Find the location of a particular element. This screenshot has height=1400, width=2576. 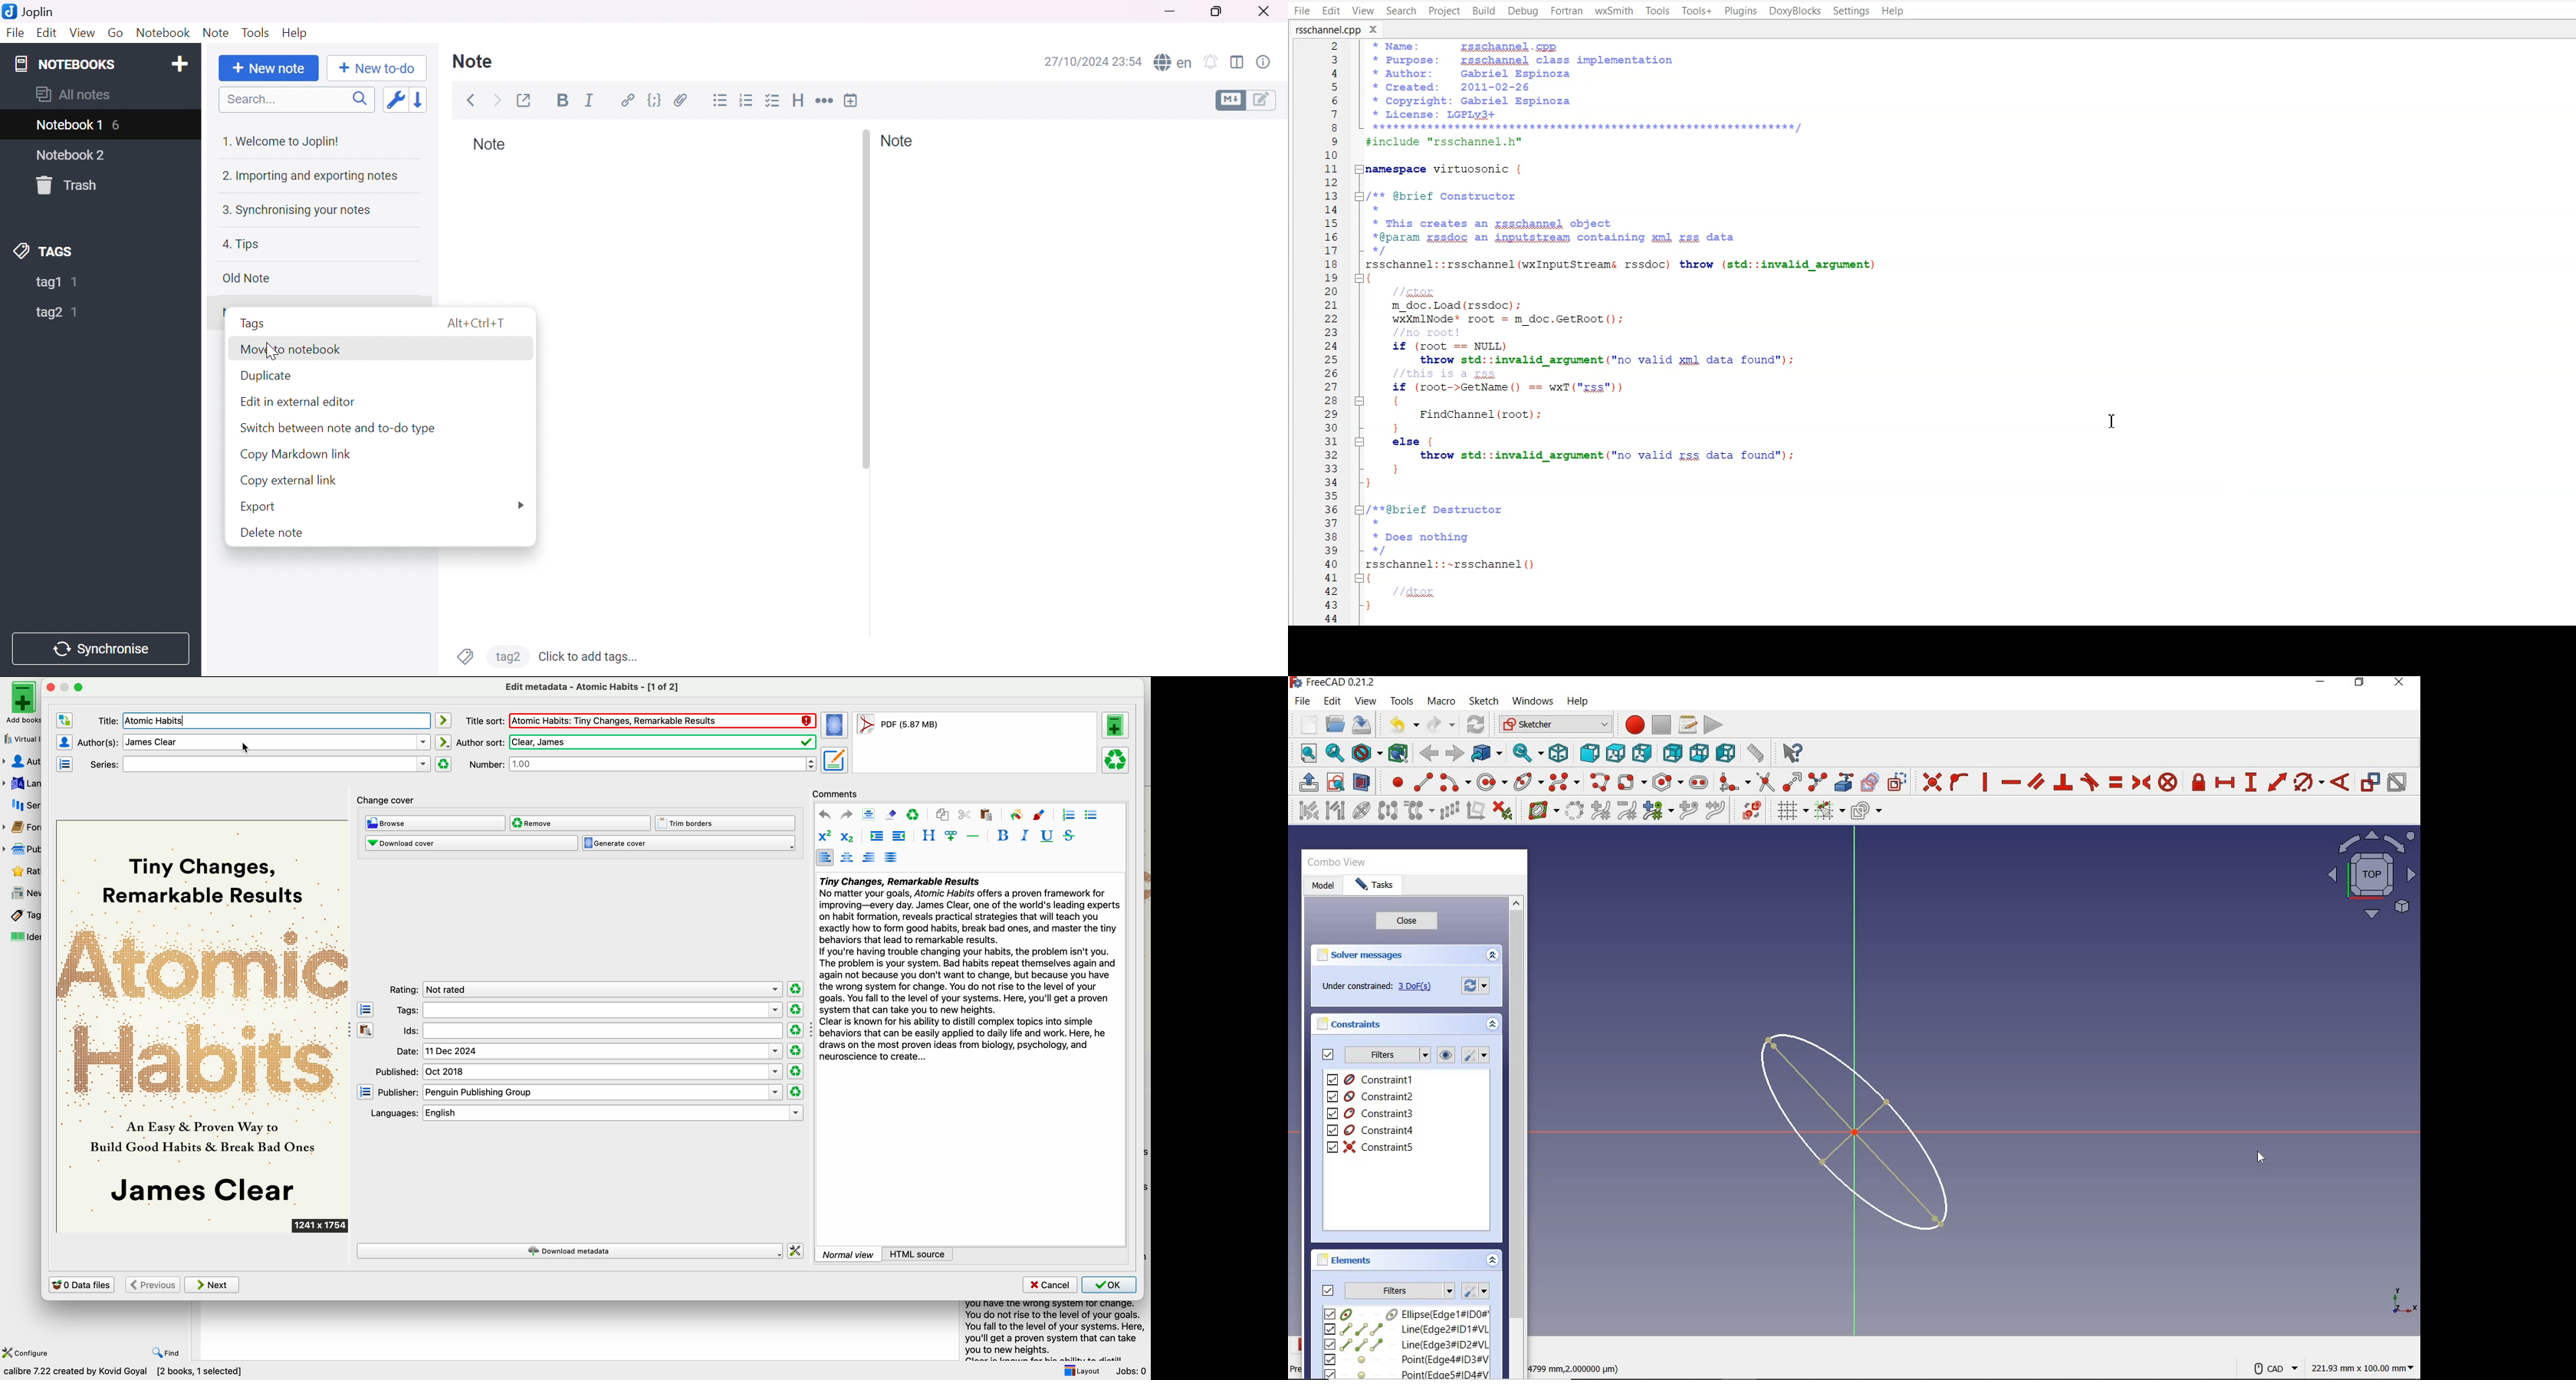

Reverse sort order is located at coordinates (421, 100).